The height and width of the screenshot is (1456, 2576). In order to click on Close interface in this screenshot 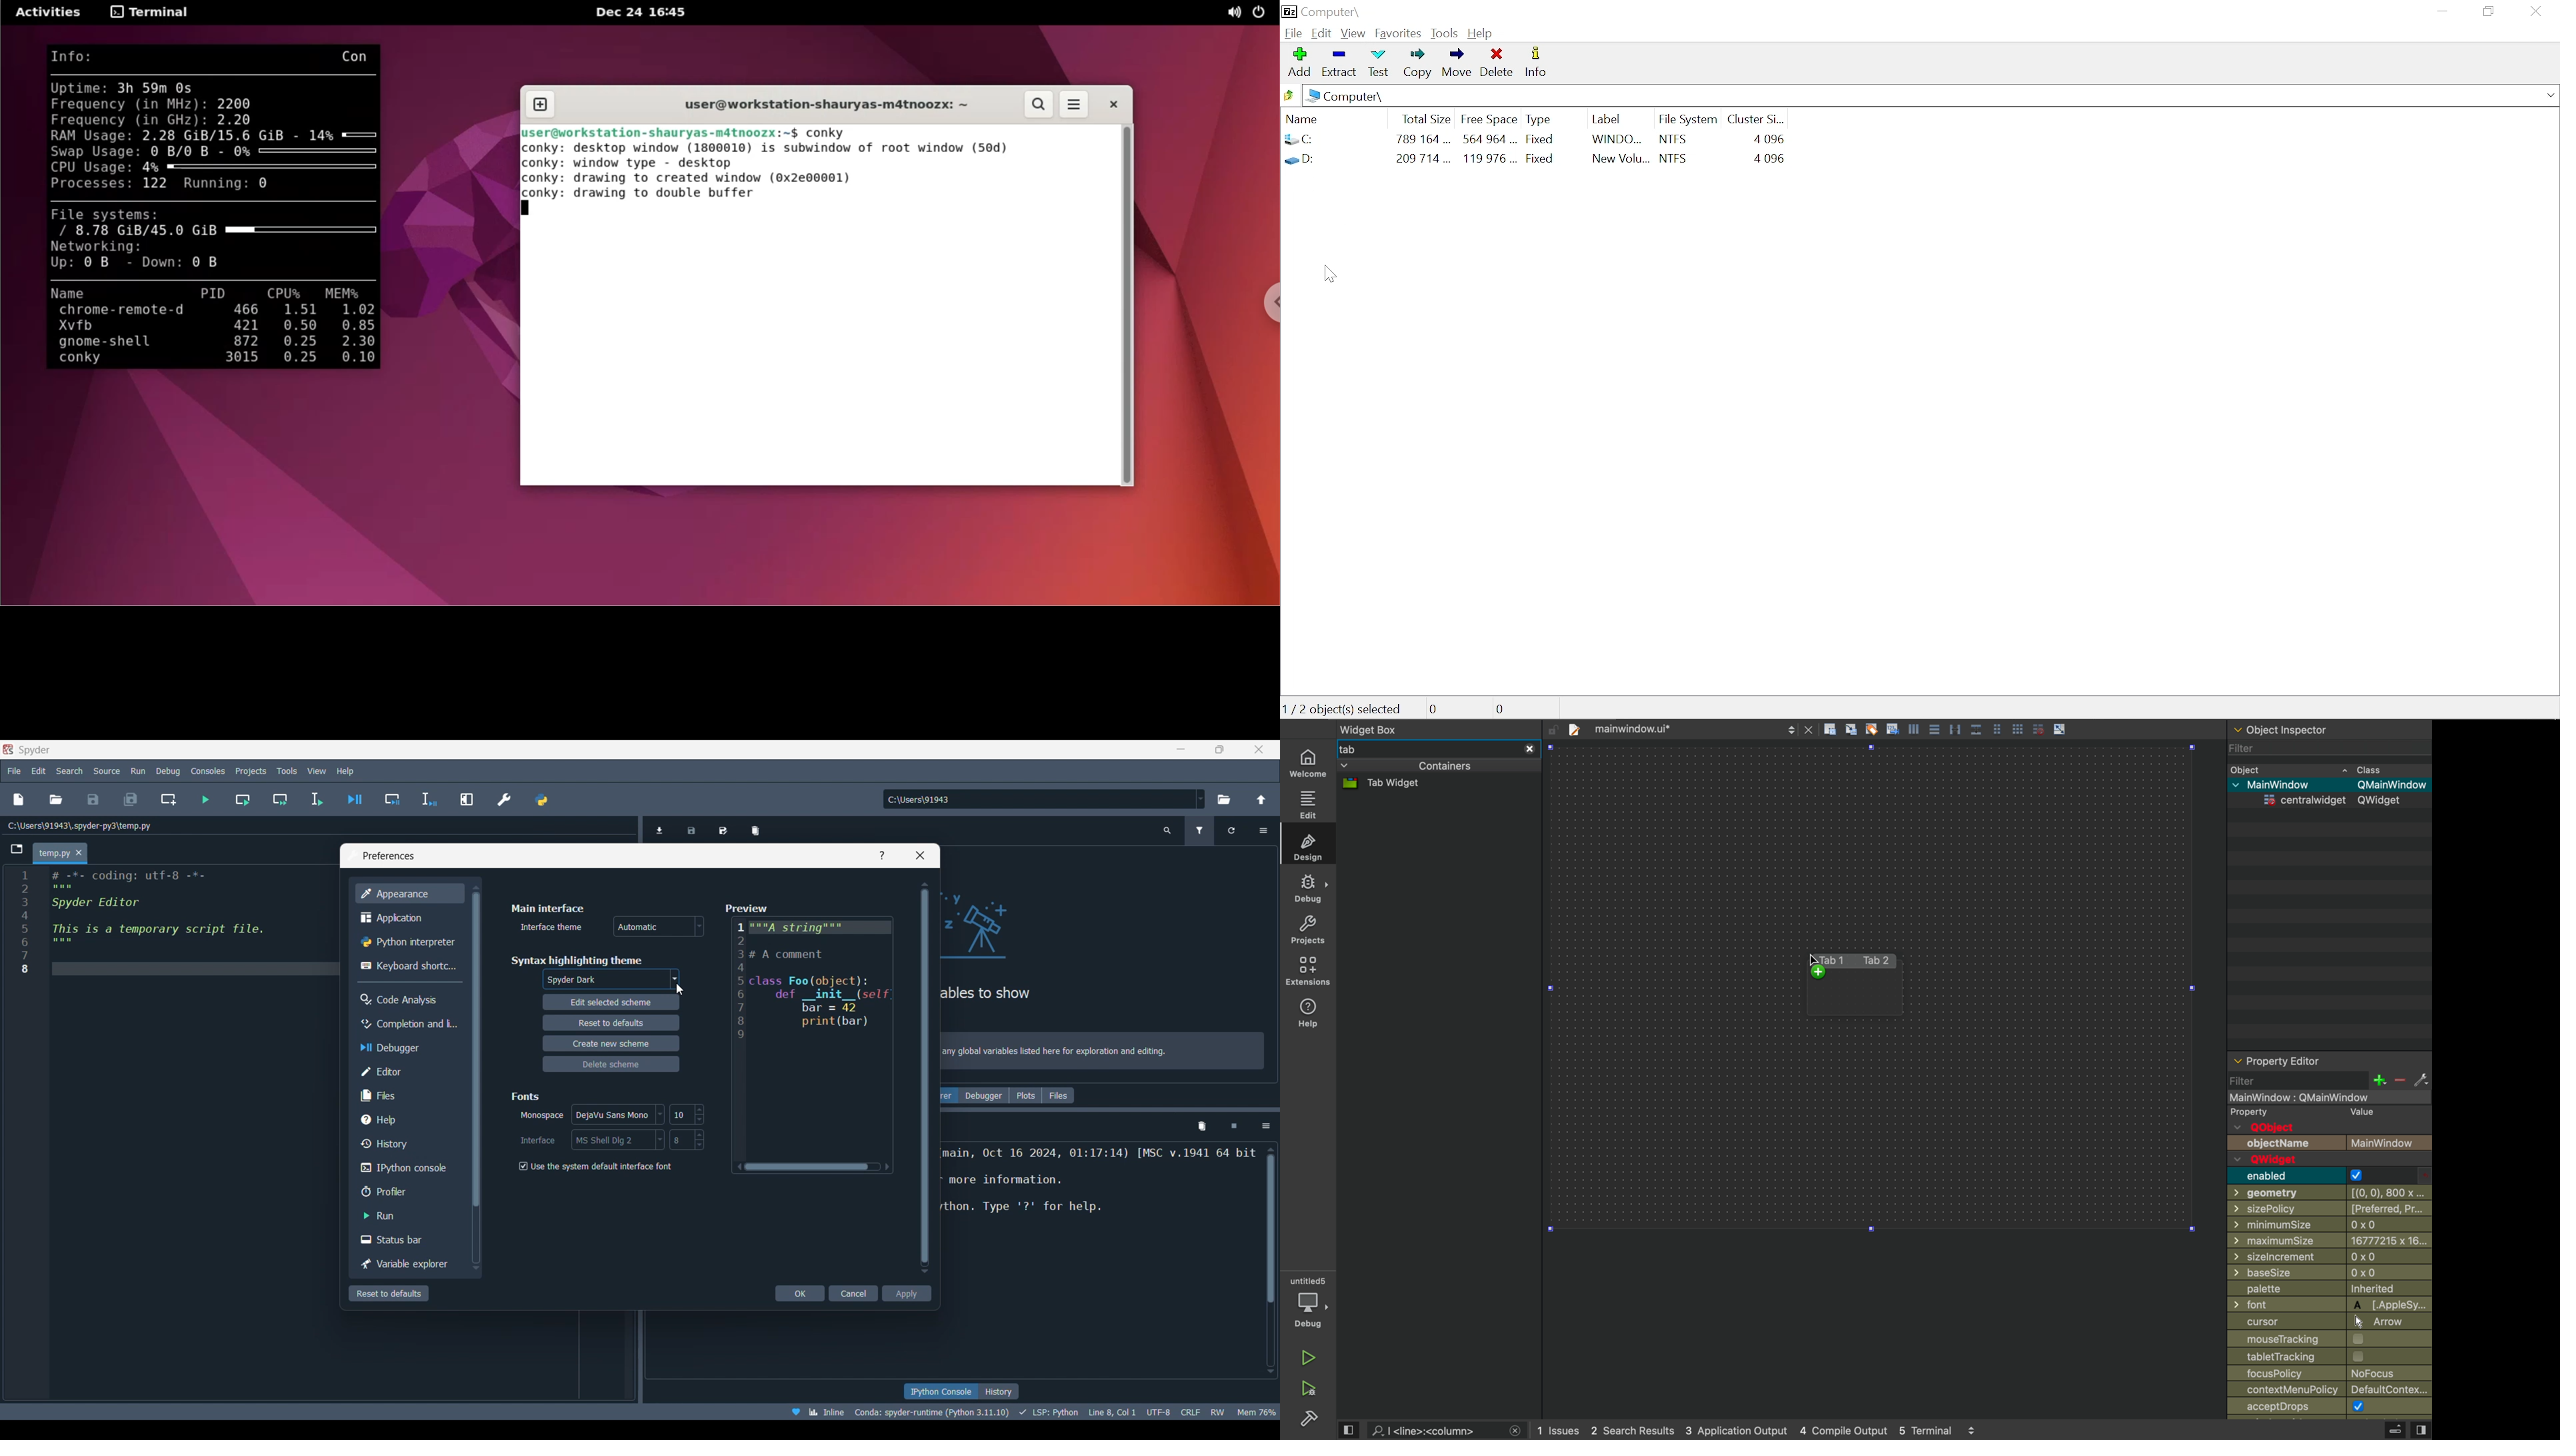, I will do `click(1259, 749)`.